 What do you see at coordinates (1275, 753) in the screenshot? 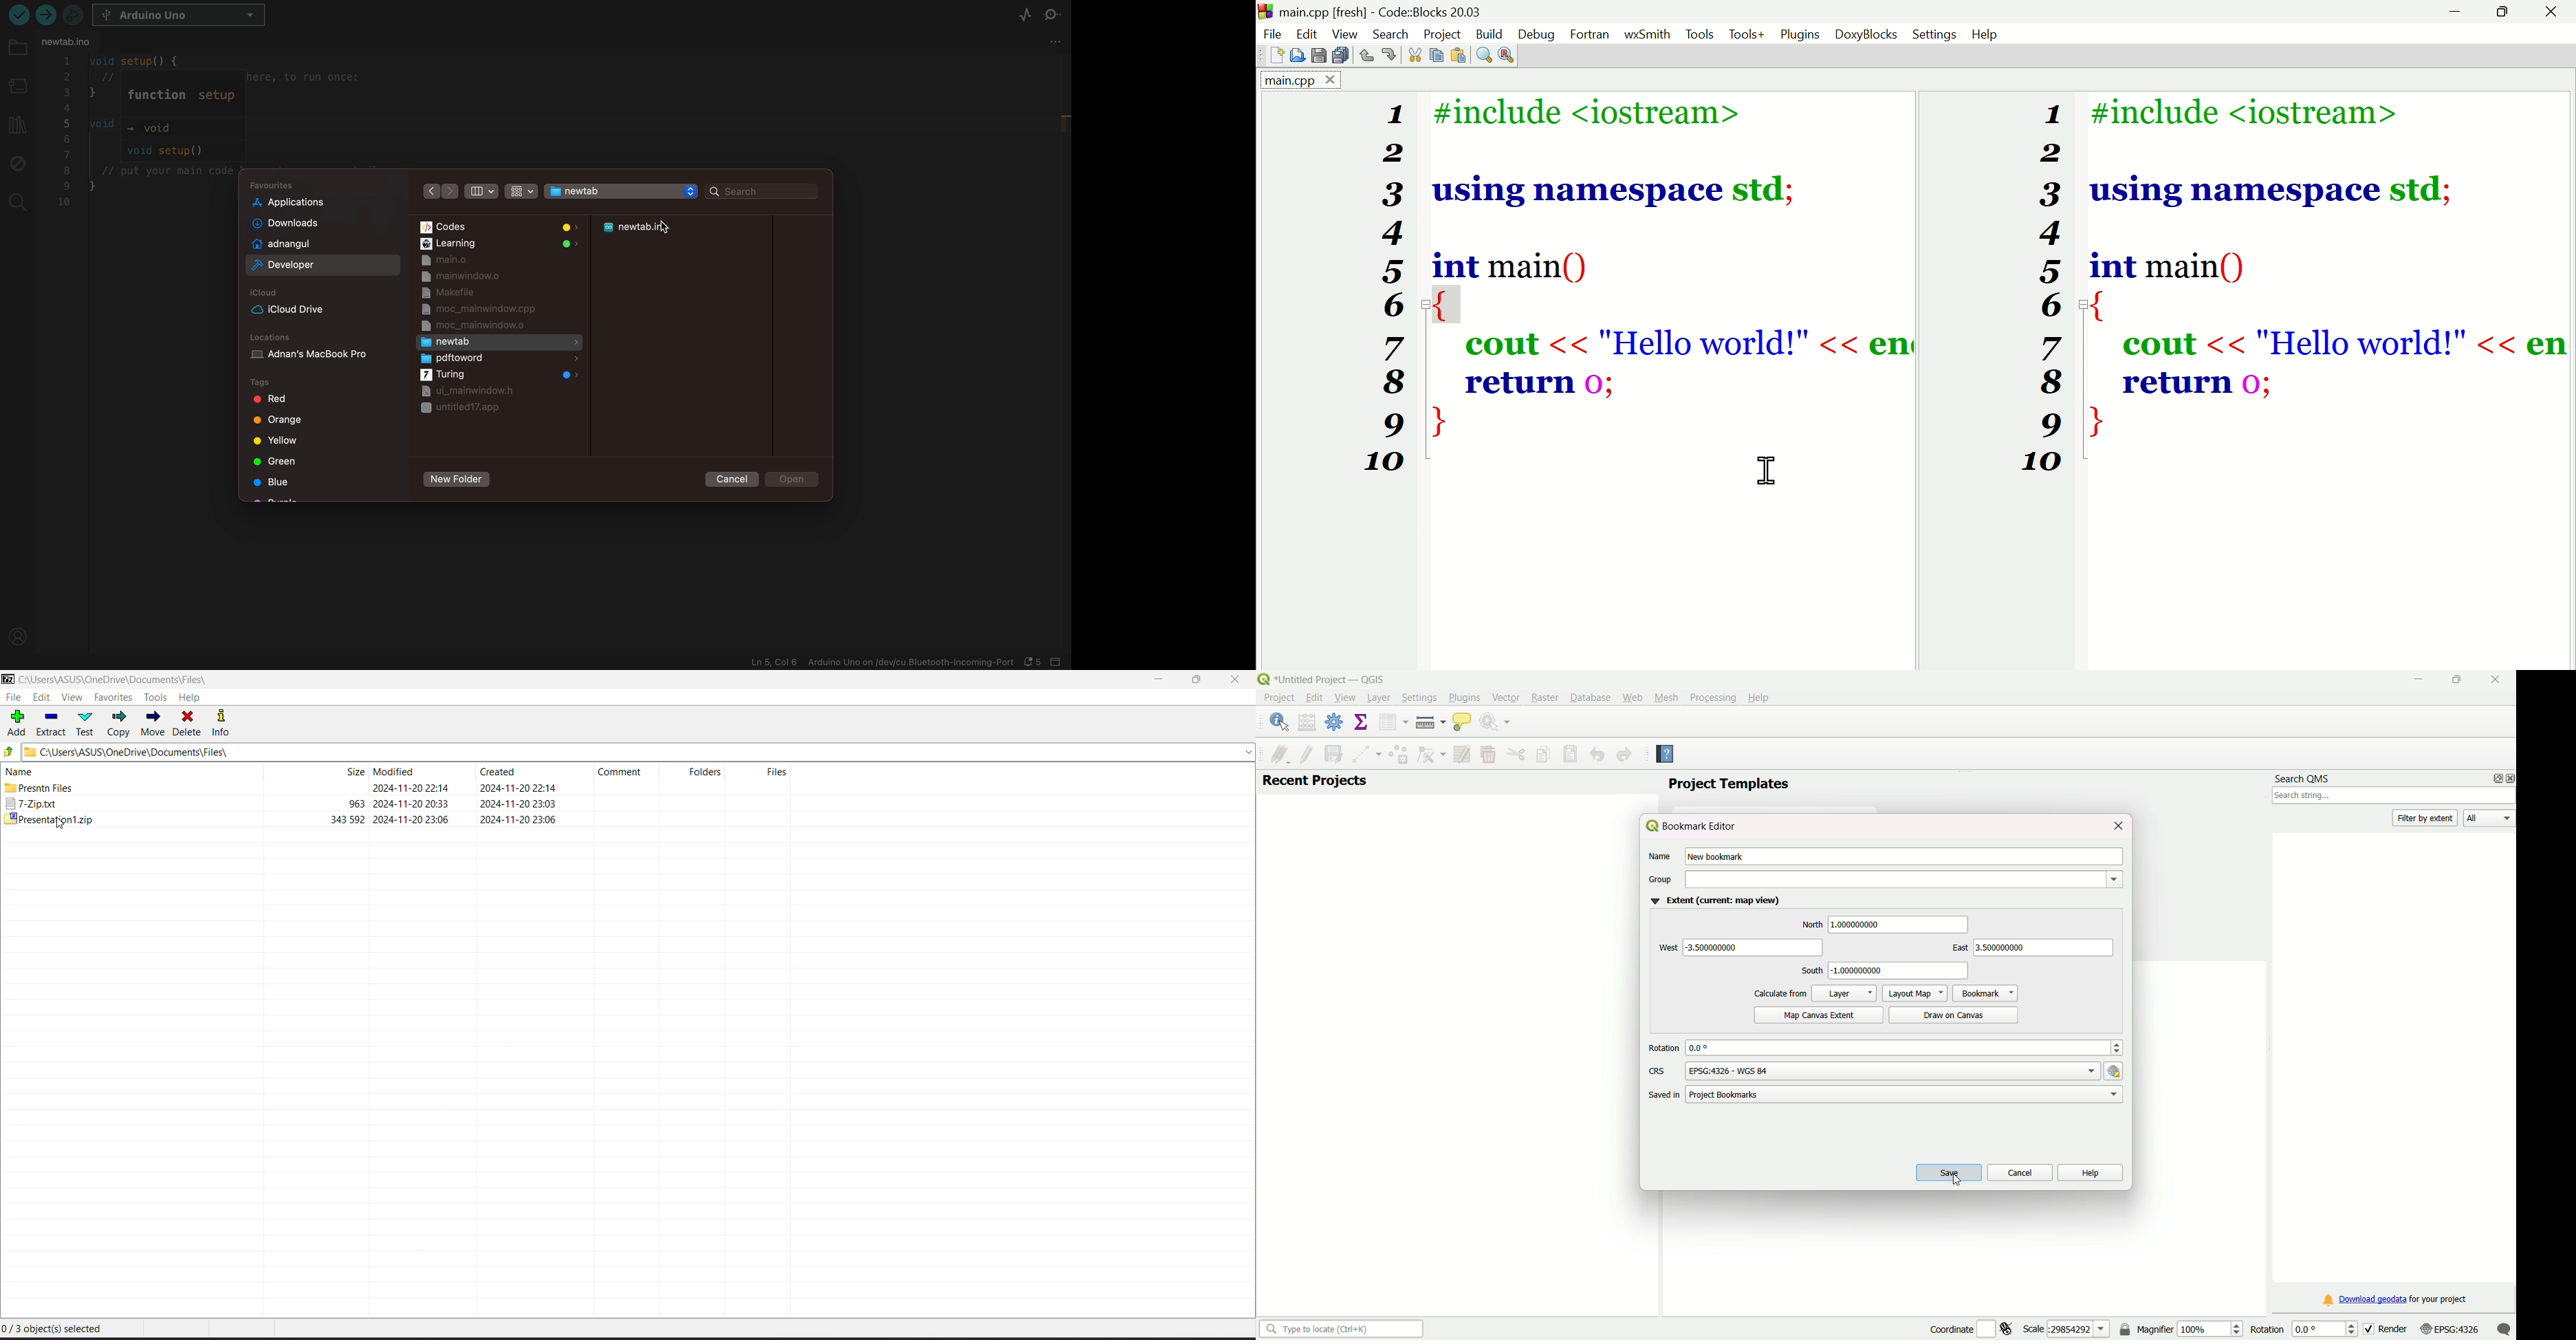
I see `current edit` at bounding box center [1275, 753].